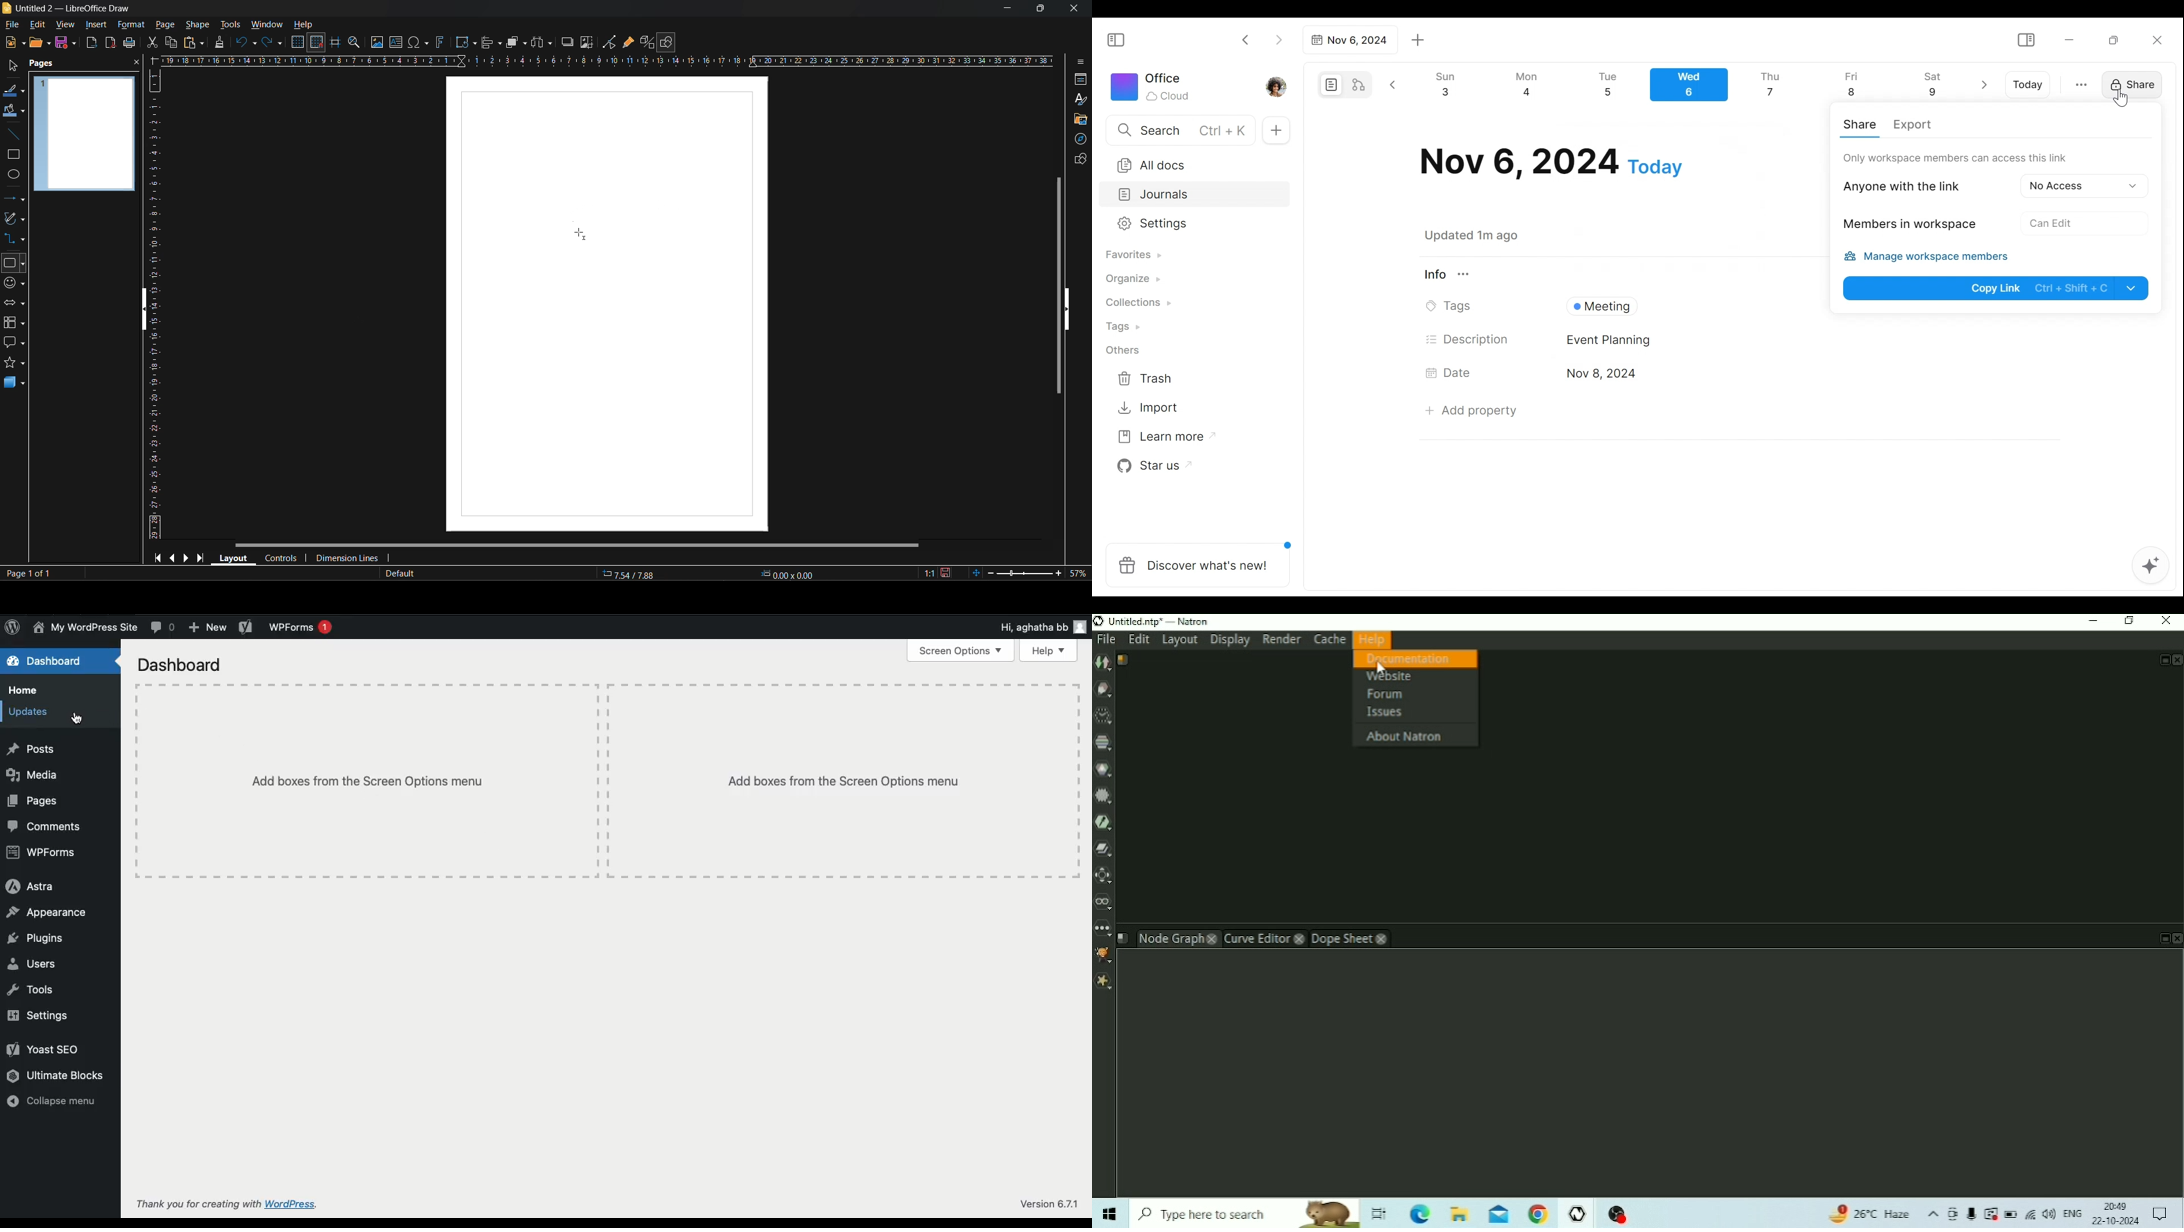 Image resolution: width=2184 pixels, height=1232 pixels. What do you see at coordinates (36, 939) in the screenshot?
I see `Plugins` at bounding box center [36, 939].